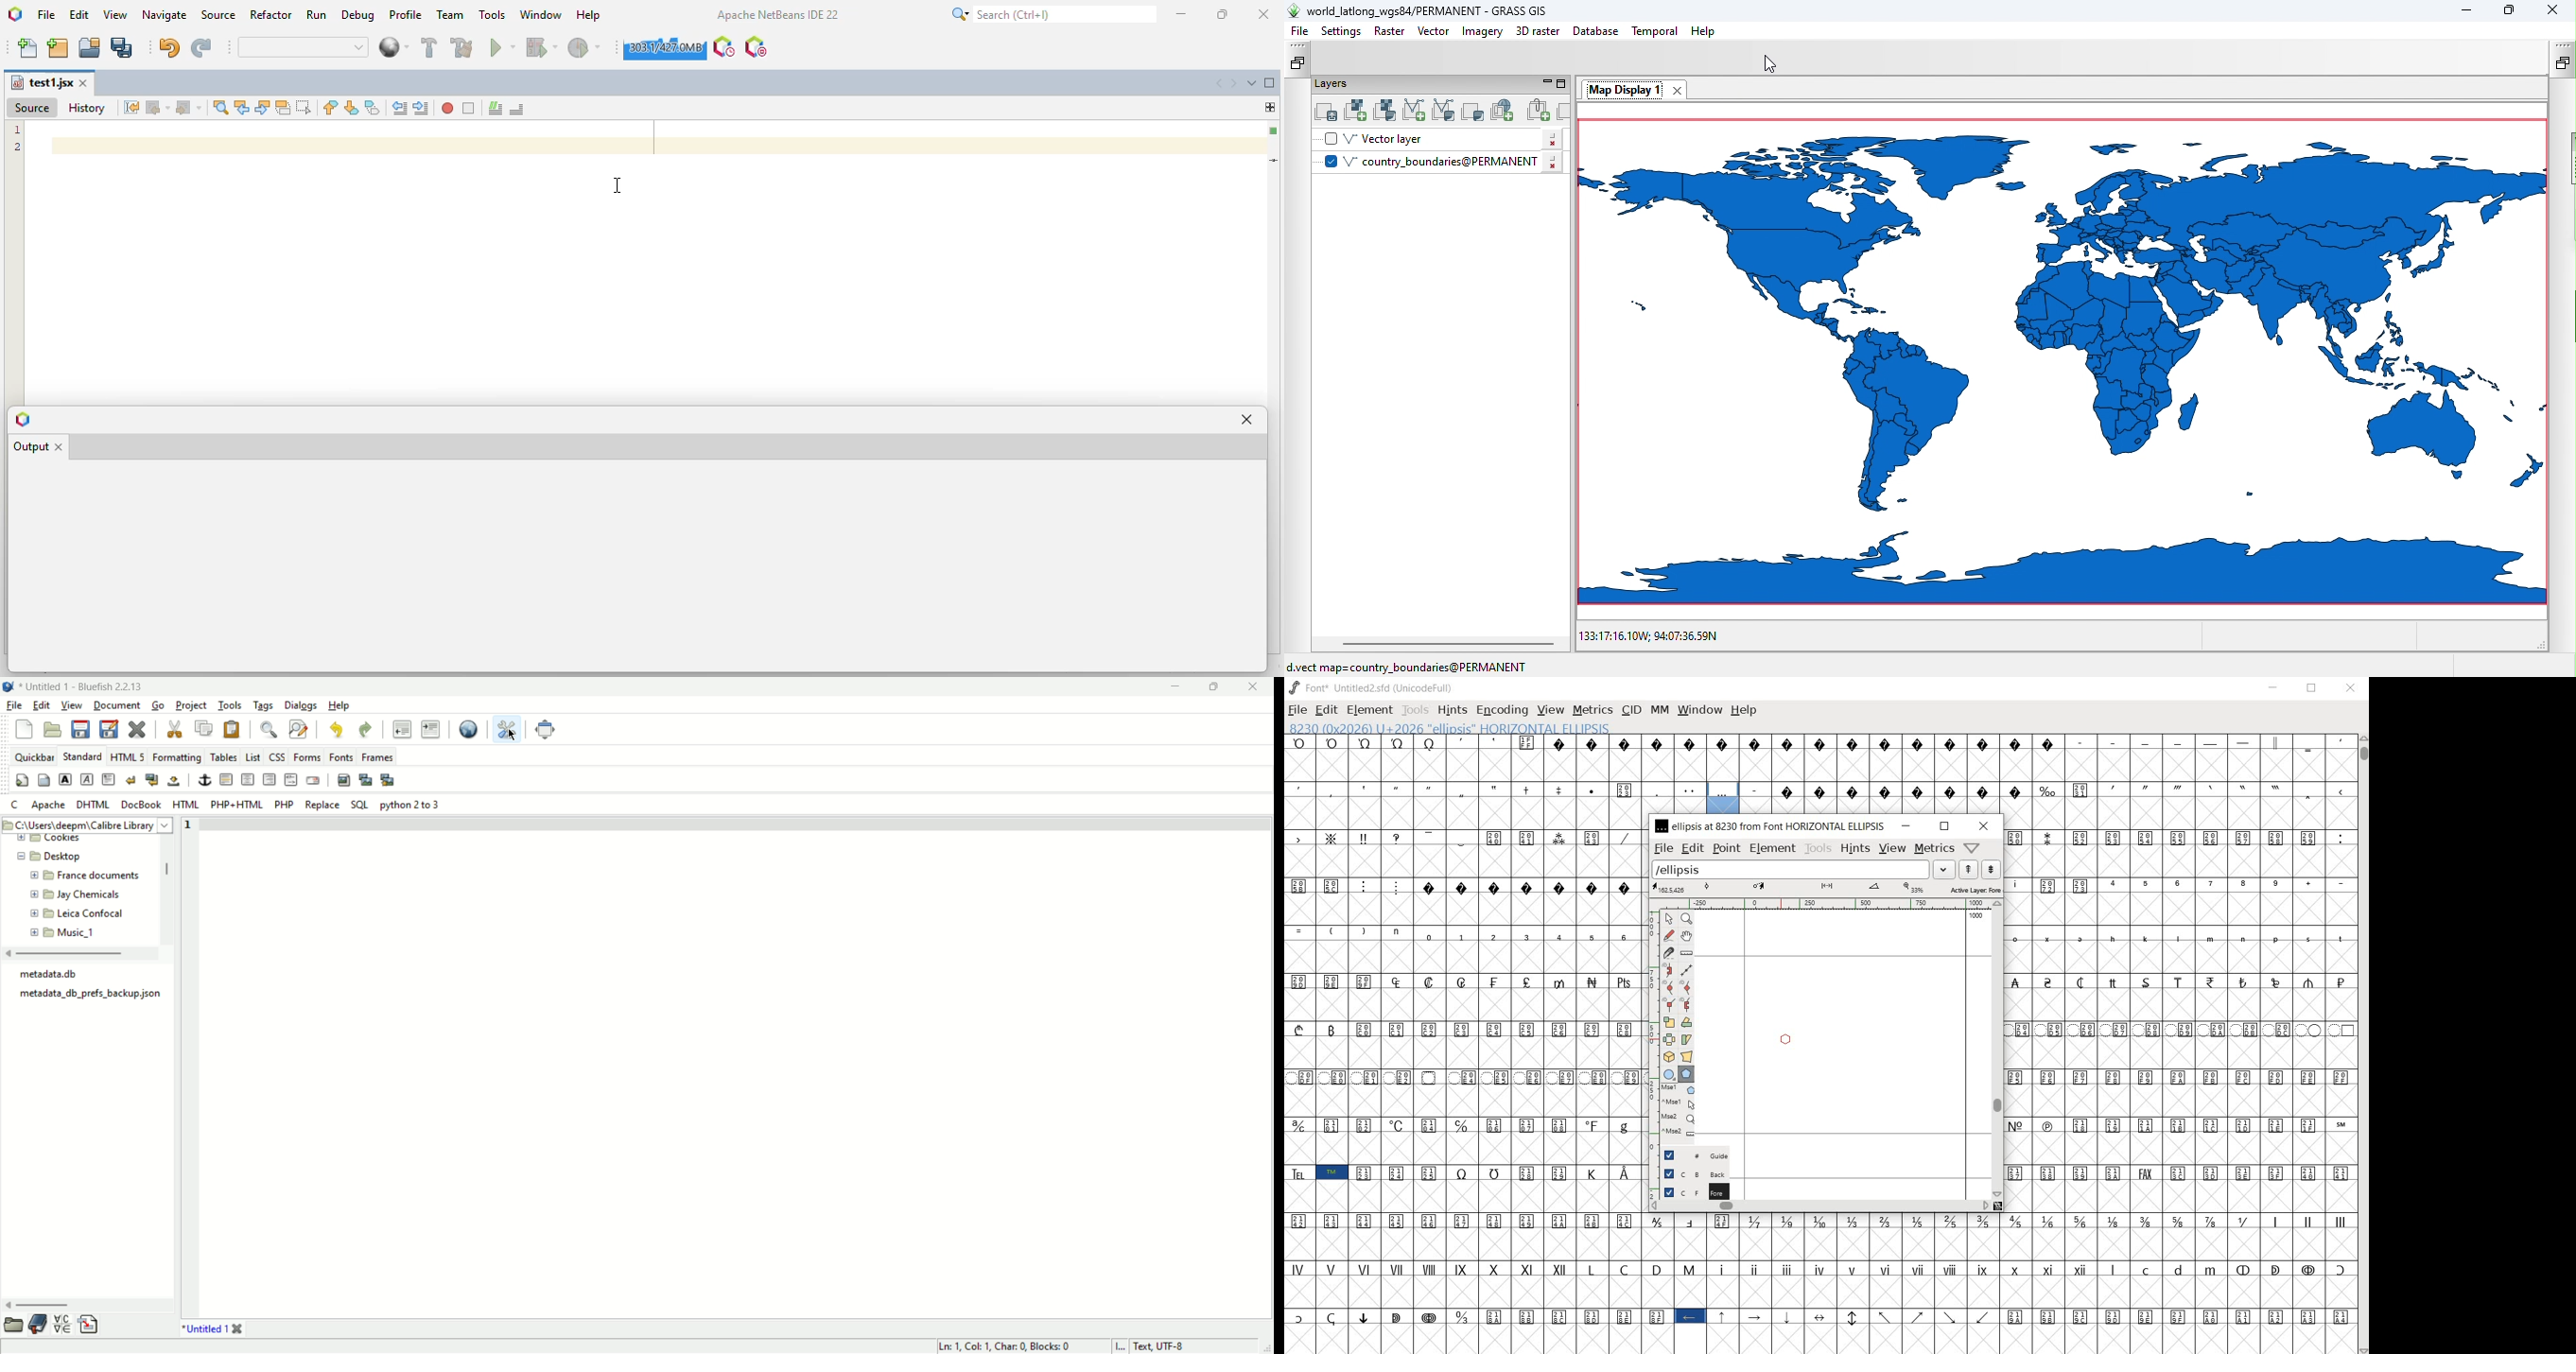  What do you see at coordinates (1933, 850) in the screenshot?
I see `metrics` at bounding box center [1933, 850].